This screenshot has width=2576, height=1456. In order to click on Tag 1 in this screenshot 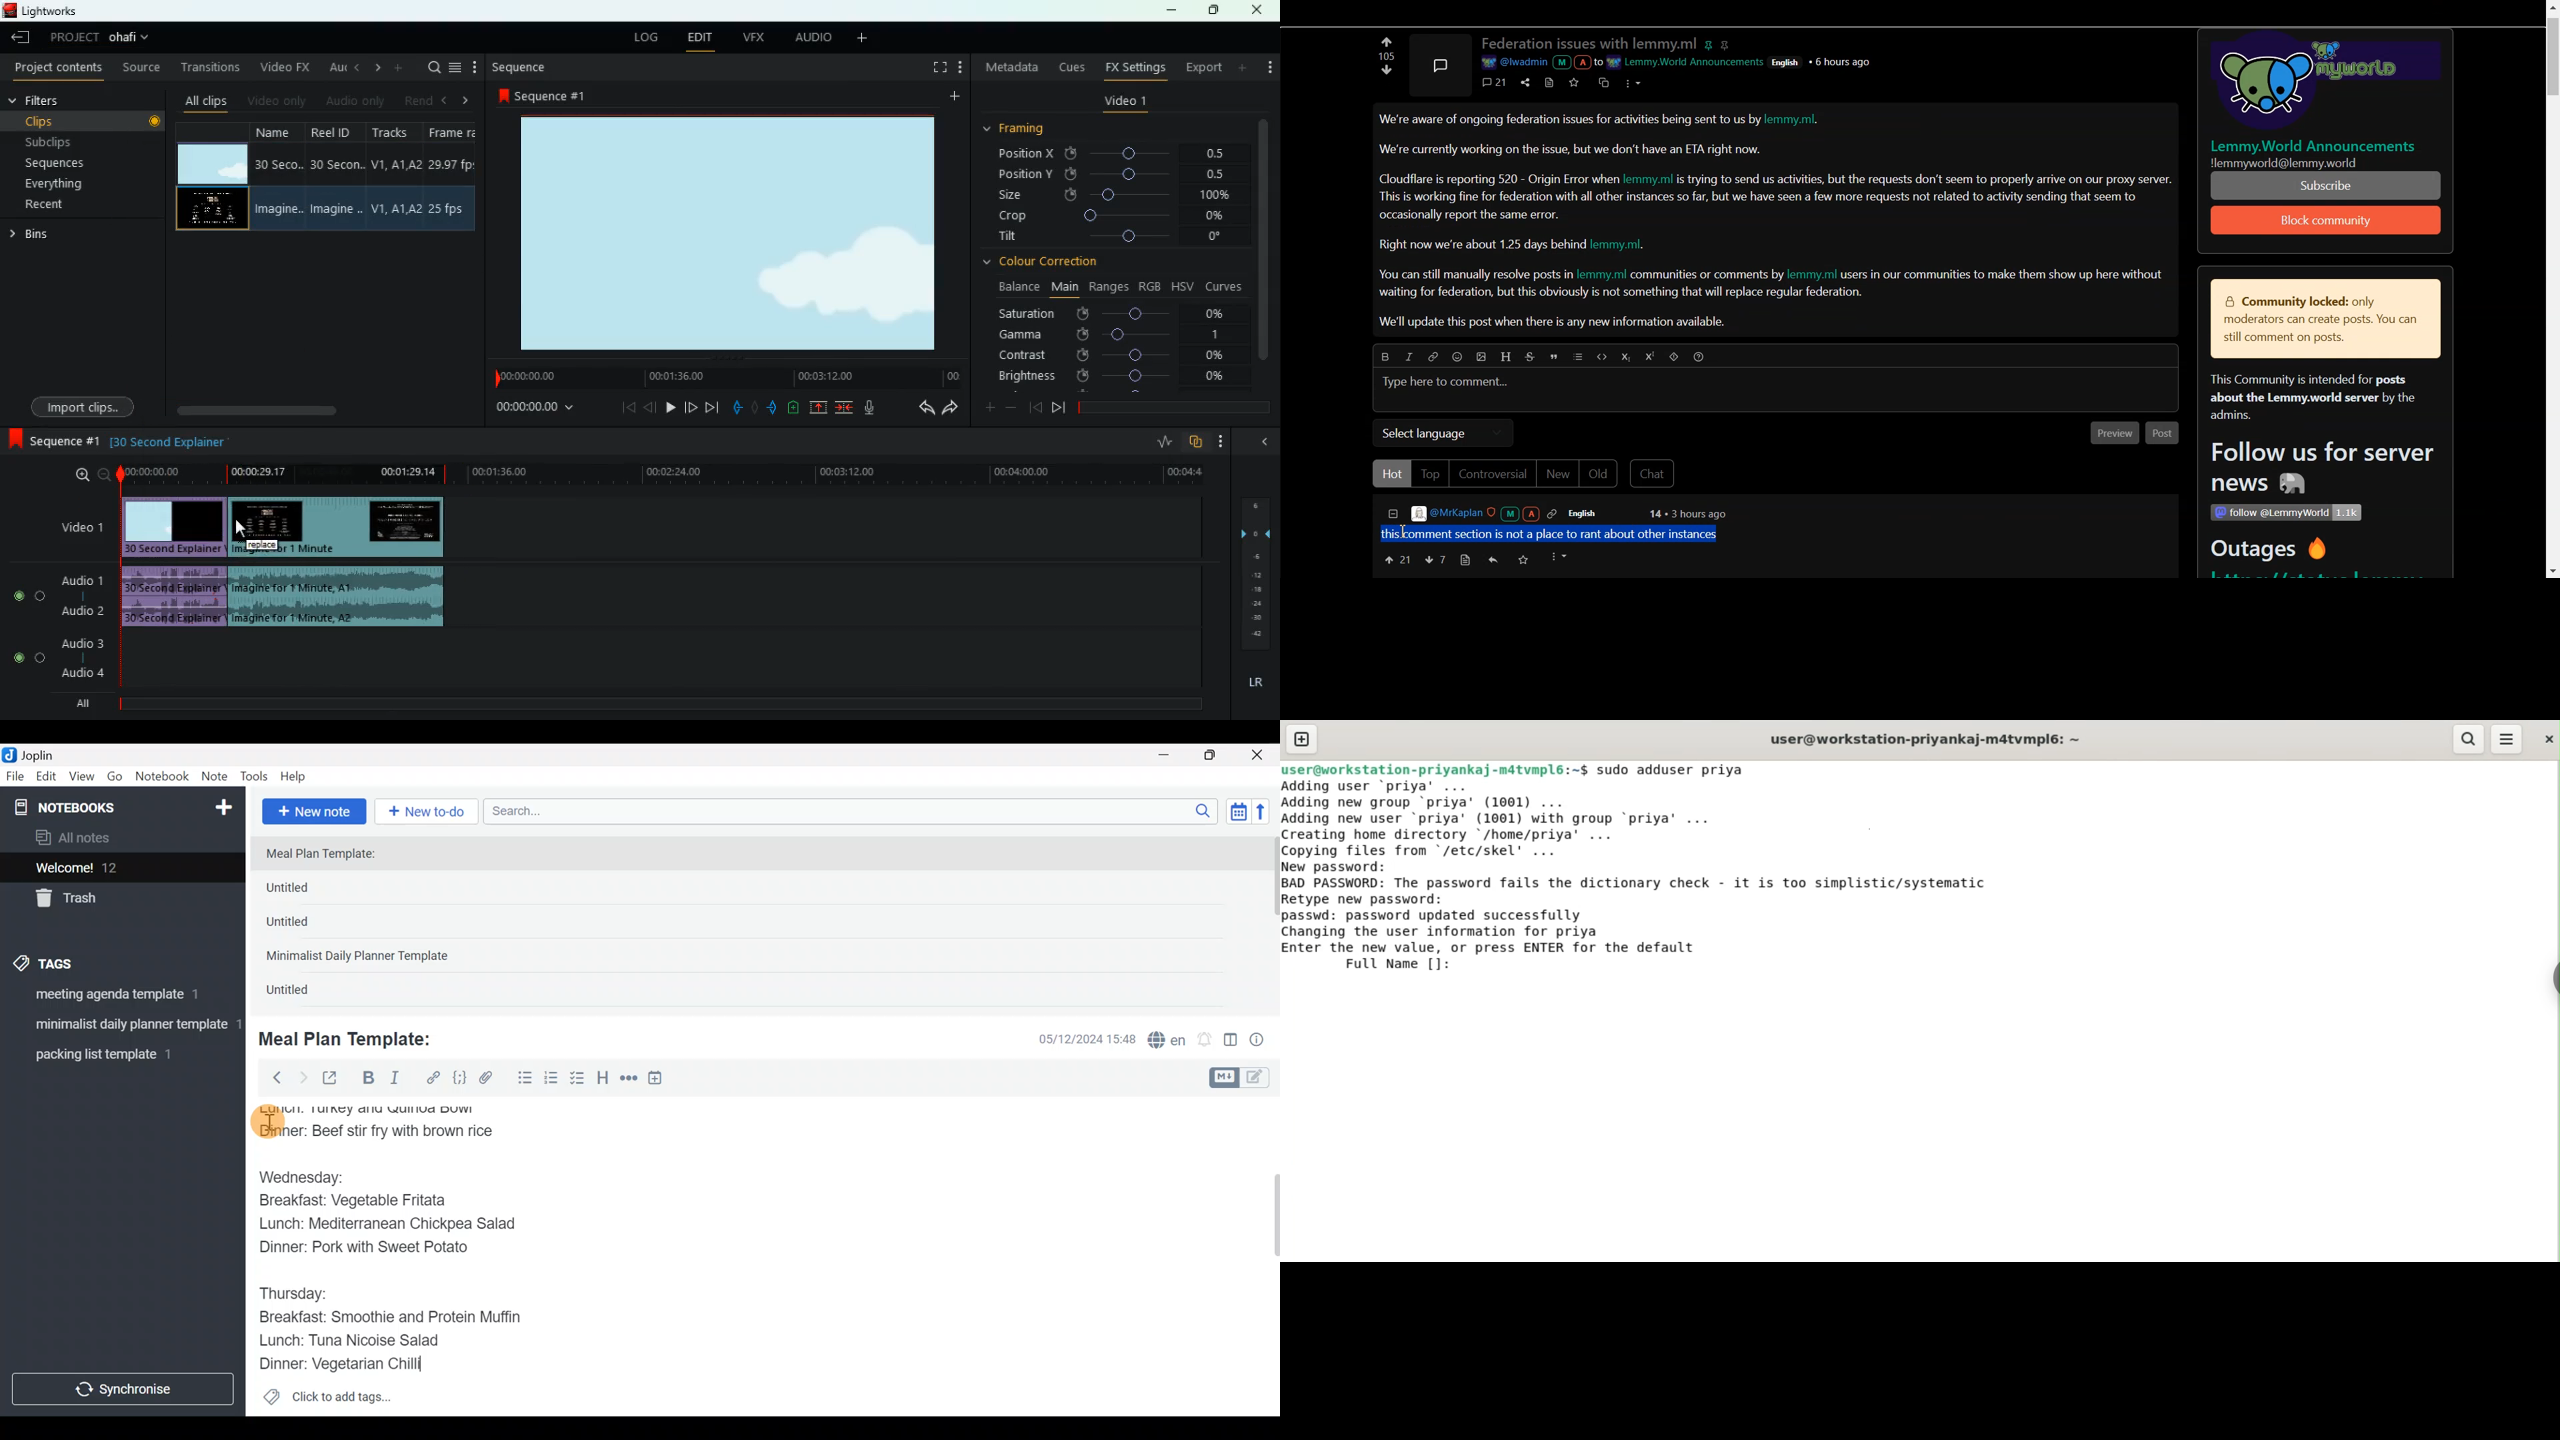, I will do `click(119, 998)`.